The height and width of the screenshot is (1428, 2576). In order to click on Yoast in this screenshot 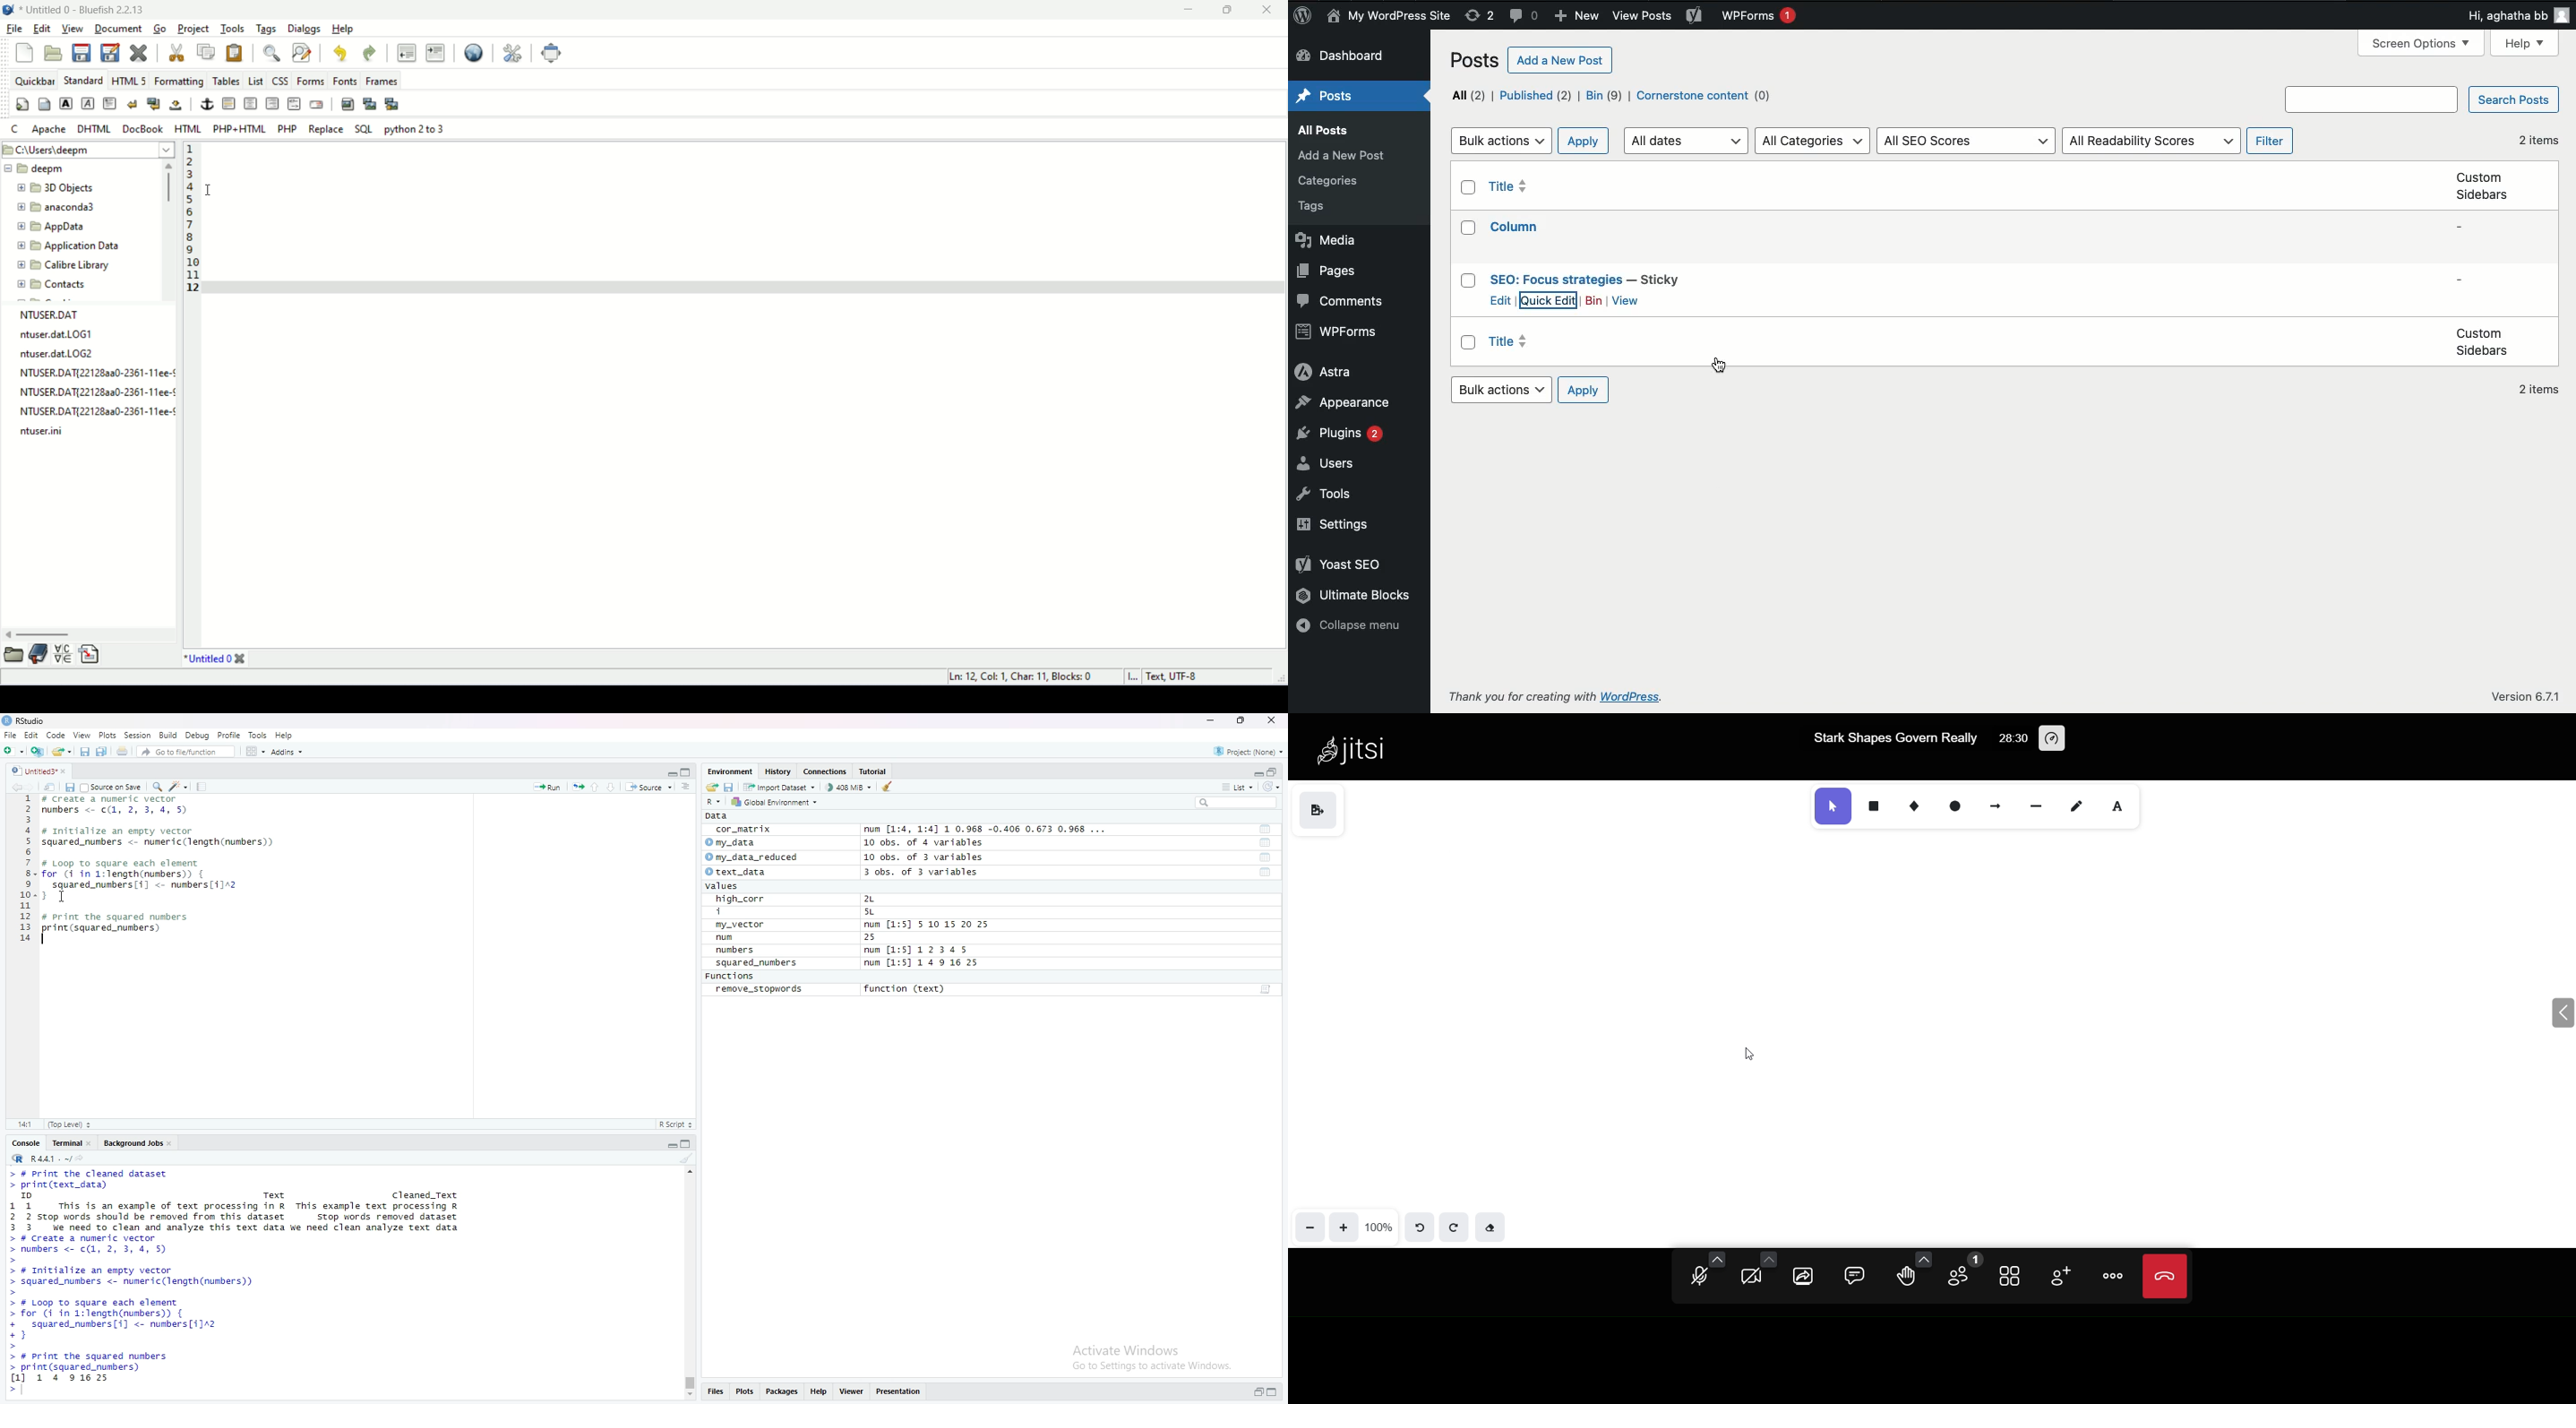, I will do `click(1694, 14)`.